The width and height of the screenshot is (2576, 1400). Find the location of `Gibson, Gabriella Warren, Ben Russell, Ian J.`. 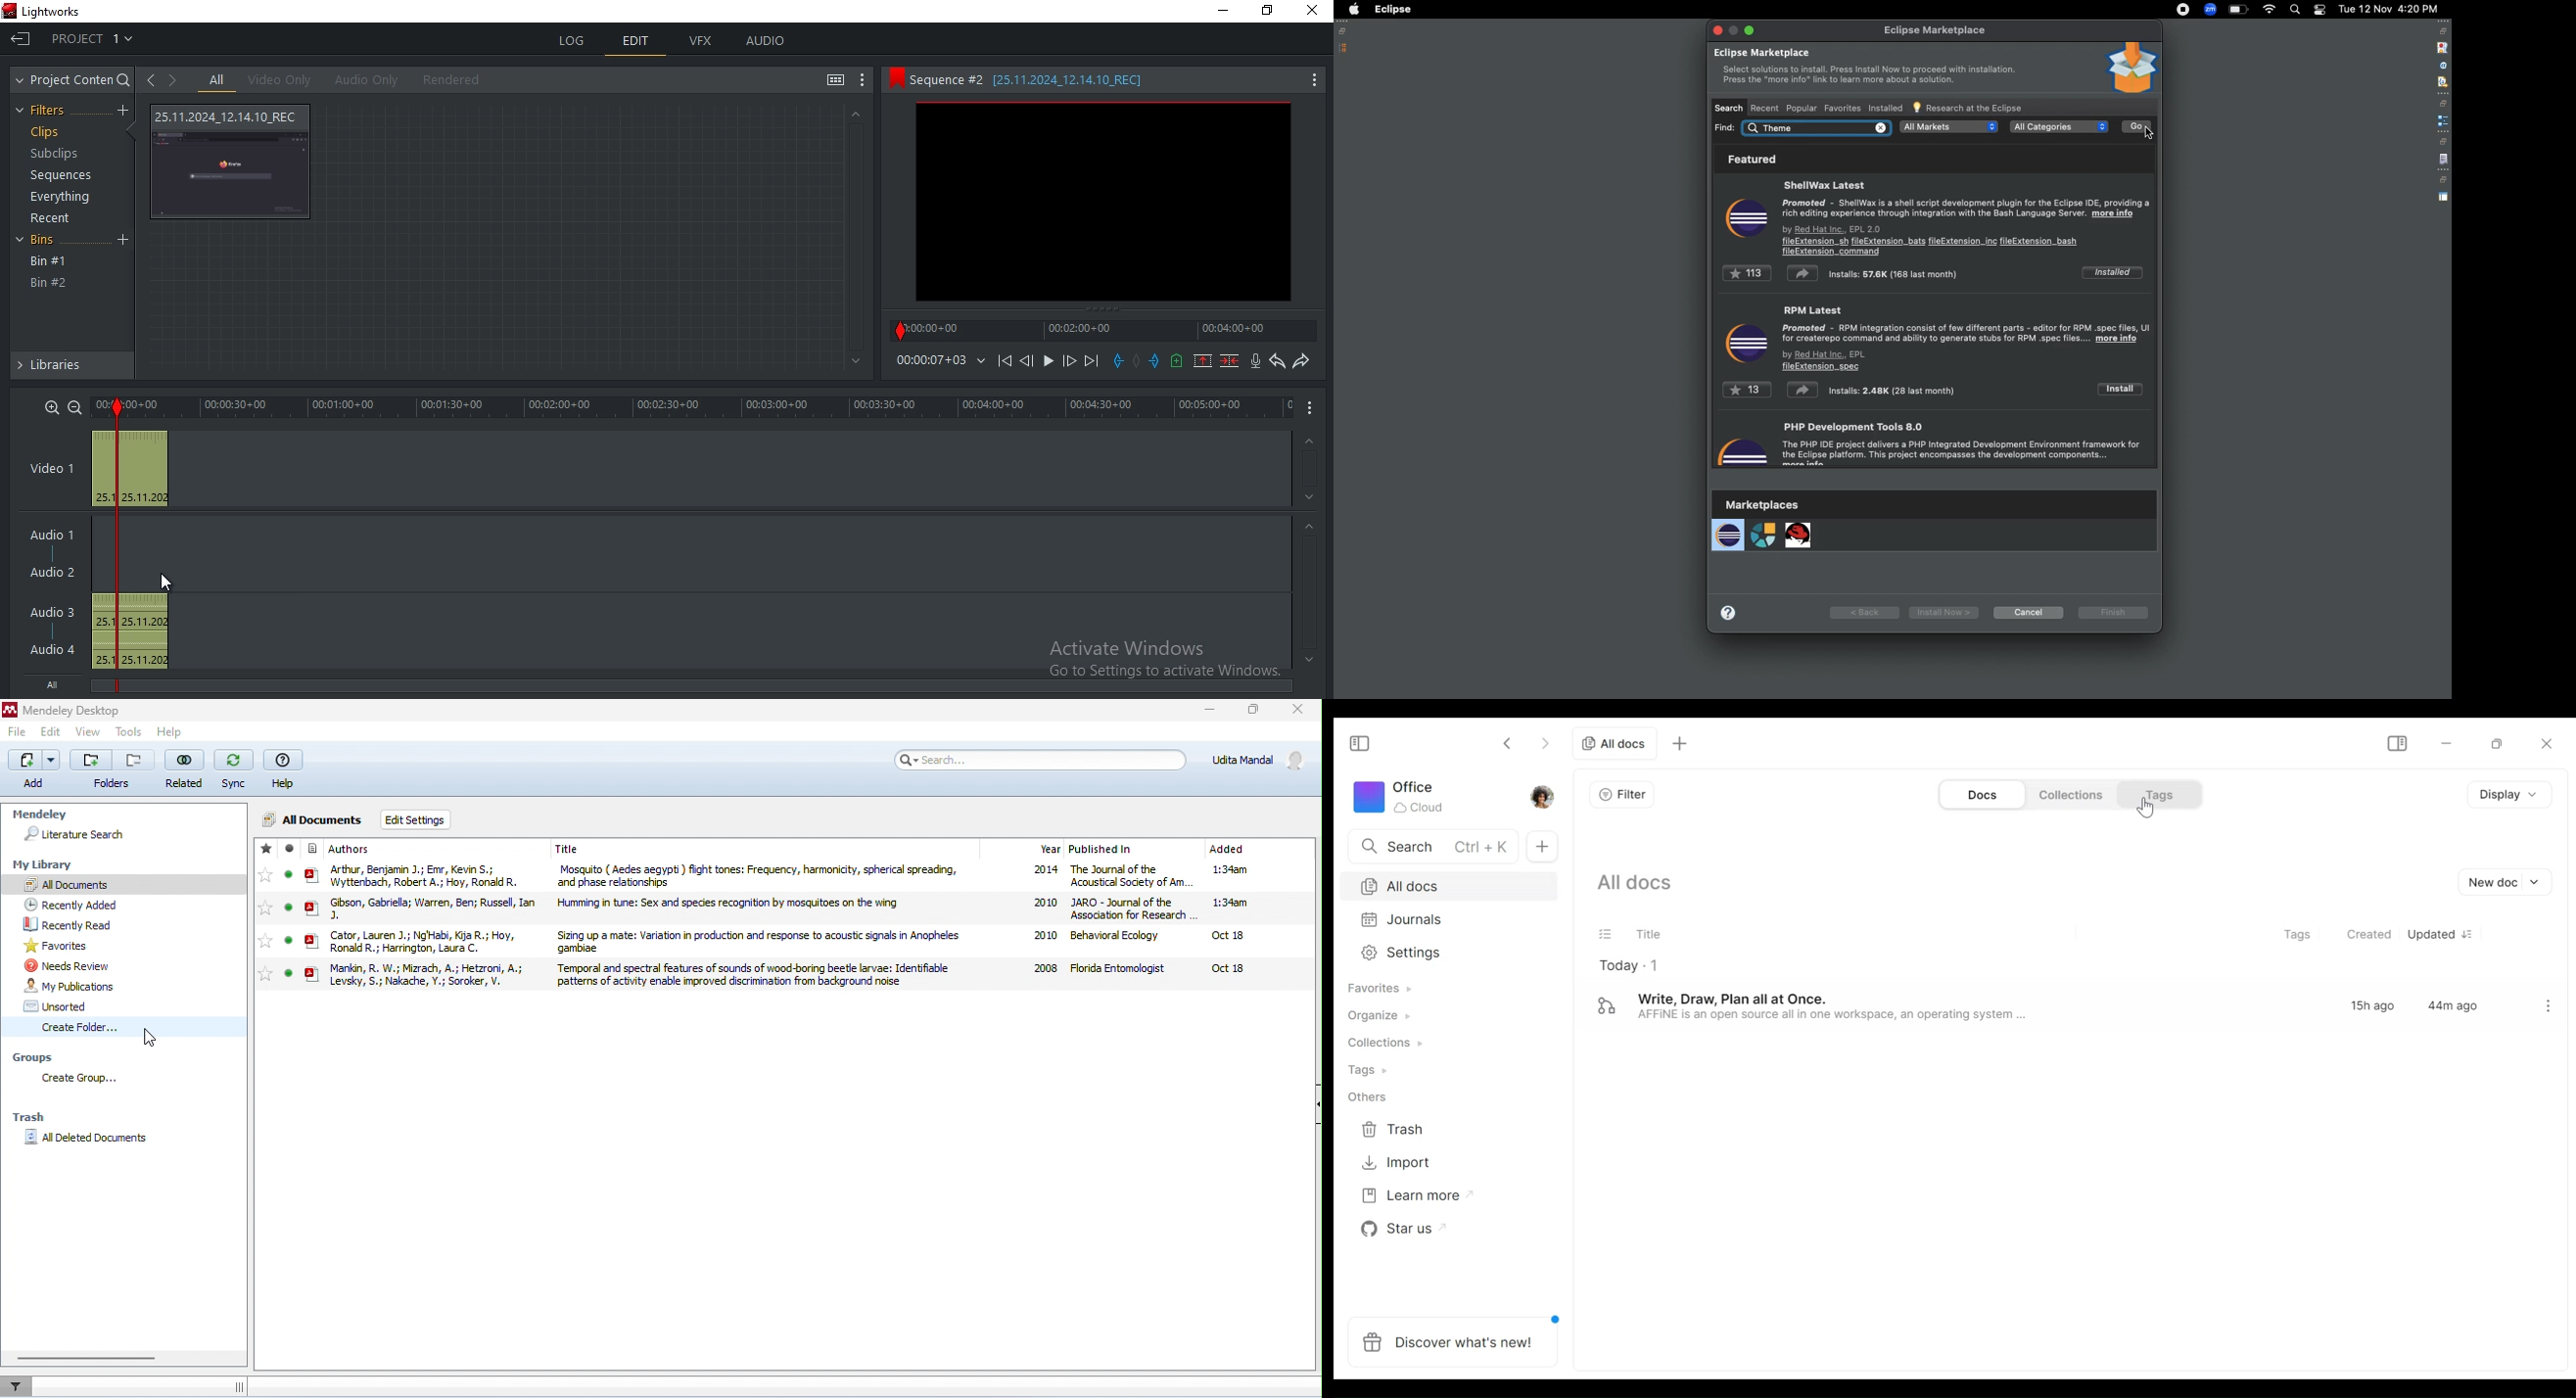

Gibson, Gabriella Warren, Ben Russell, Ian J. is located at coordinates (433, 907).